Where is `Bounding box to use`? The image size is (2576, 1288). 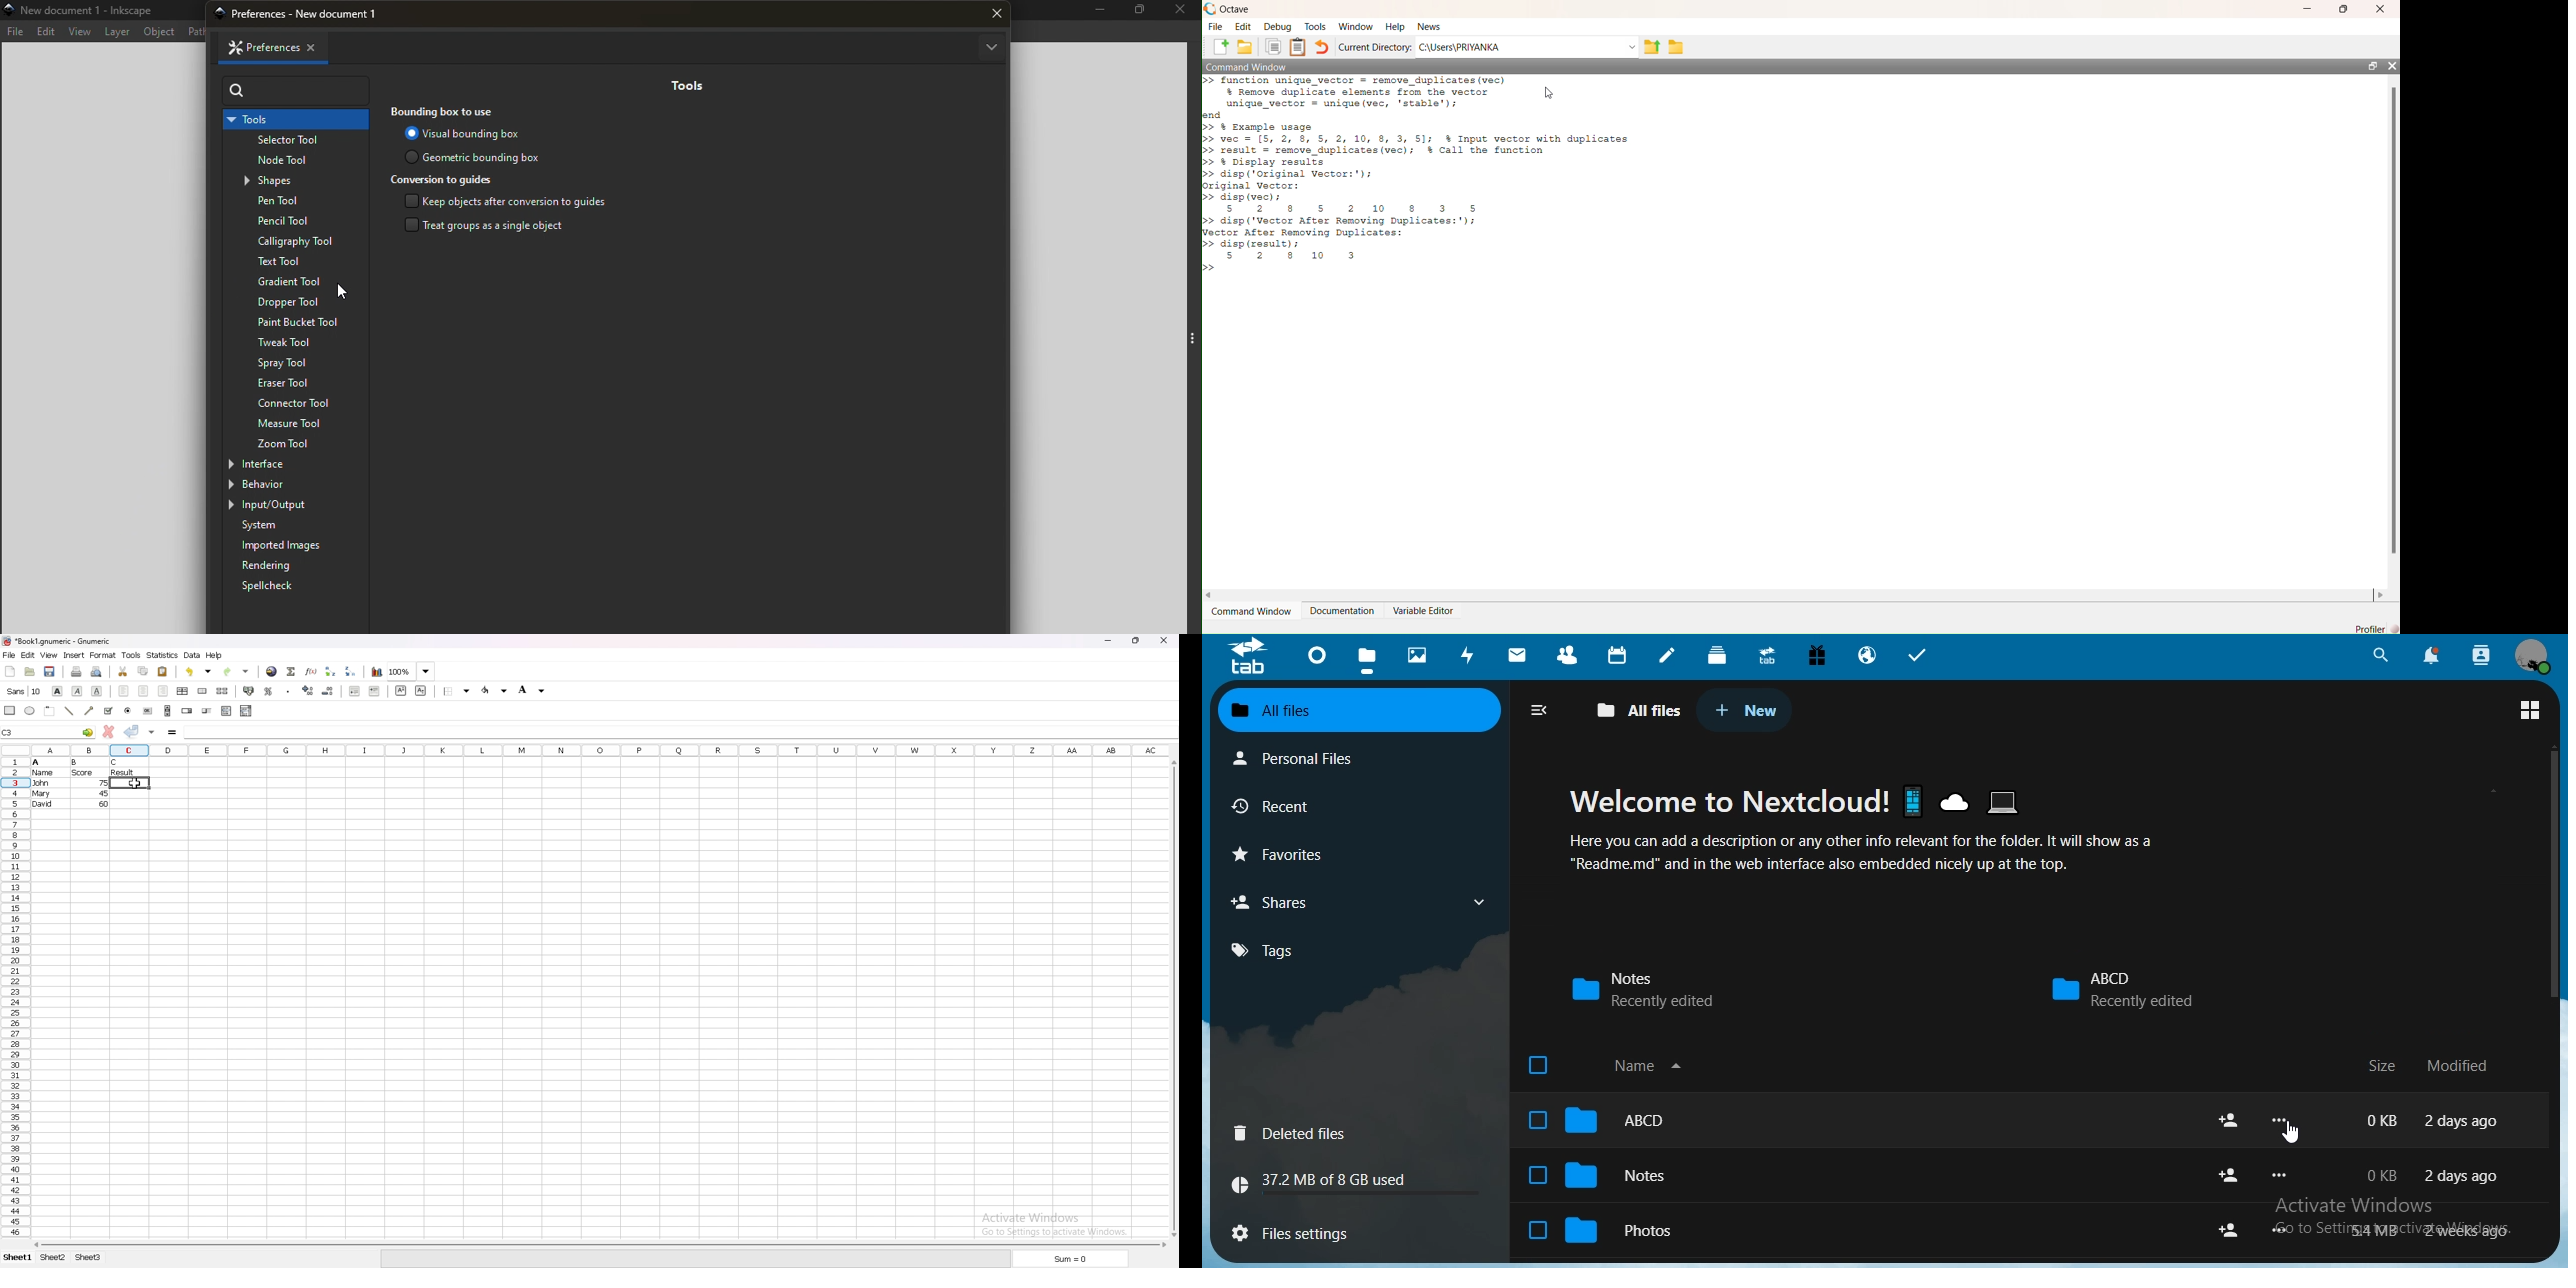 Bounding box to use is located at coordinates (449, 111).